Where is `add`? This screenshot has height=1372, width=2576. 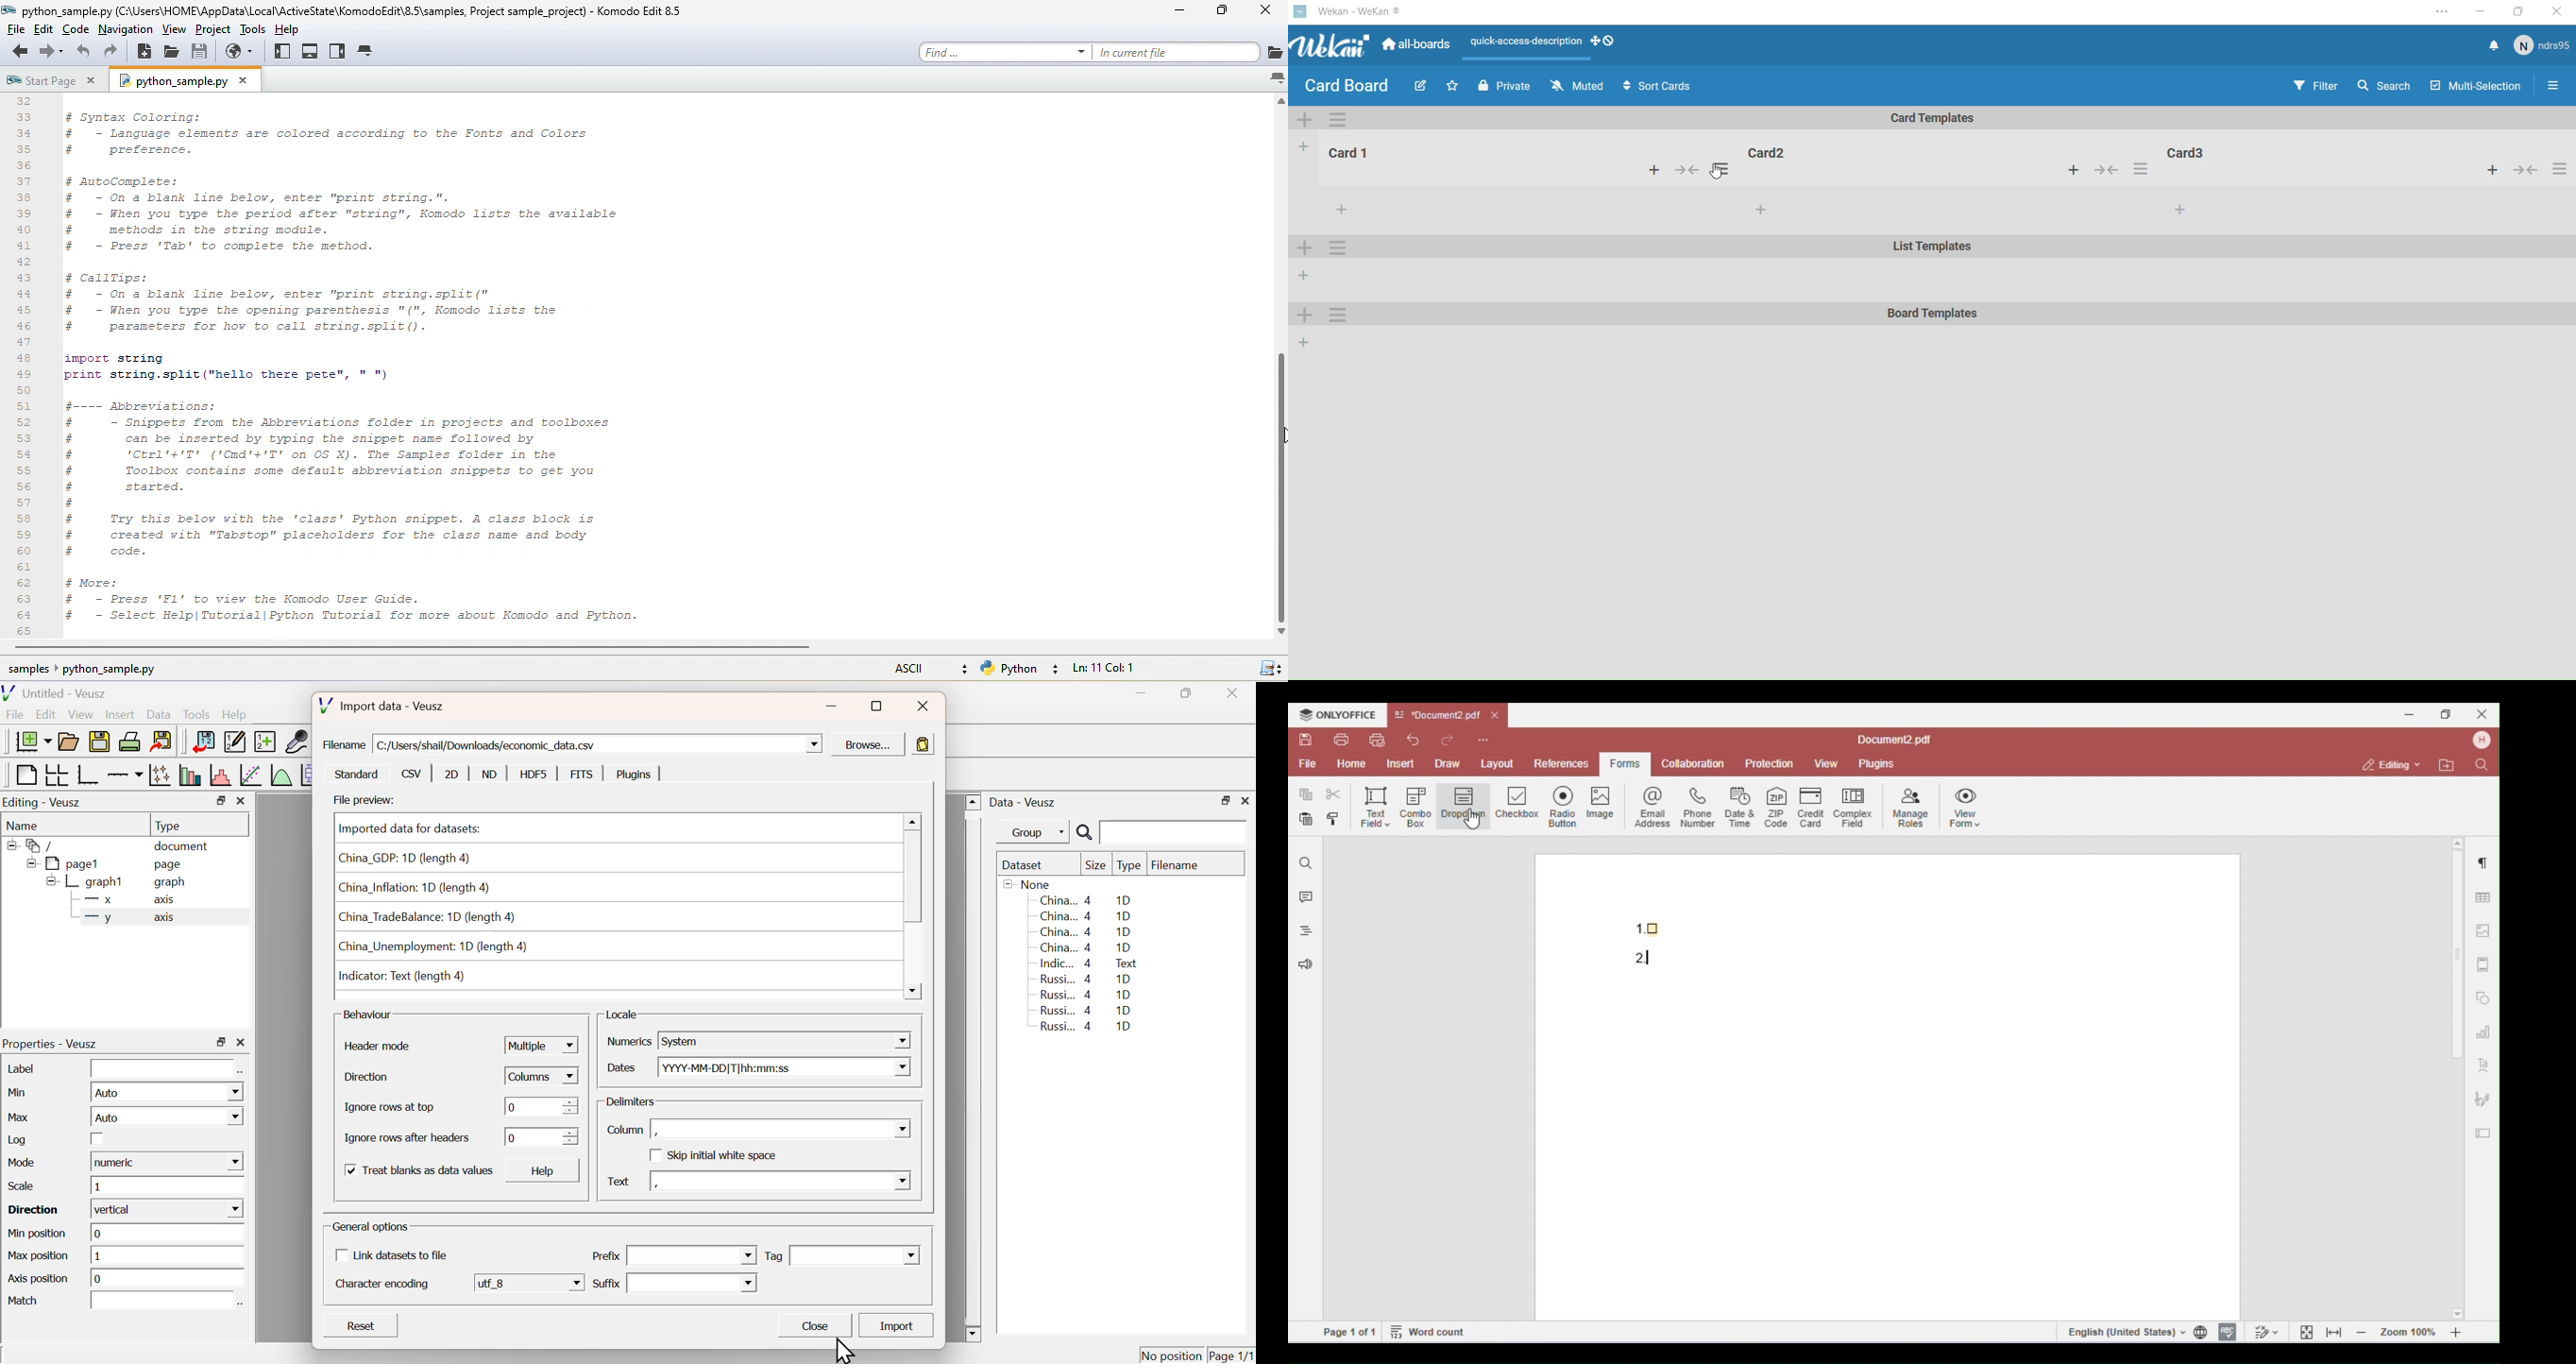
add is located at coordinates (1309, 120).